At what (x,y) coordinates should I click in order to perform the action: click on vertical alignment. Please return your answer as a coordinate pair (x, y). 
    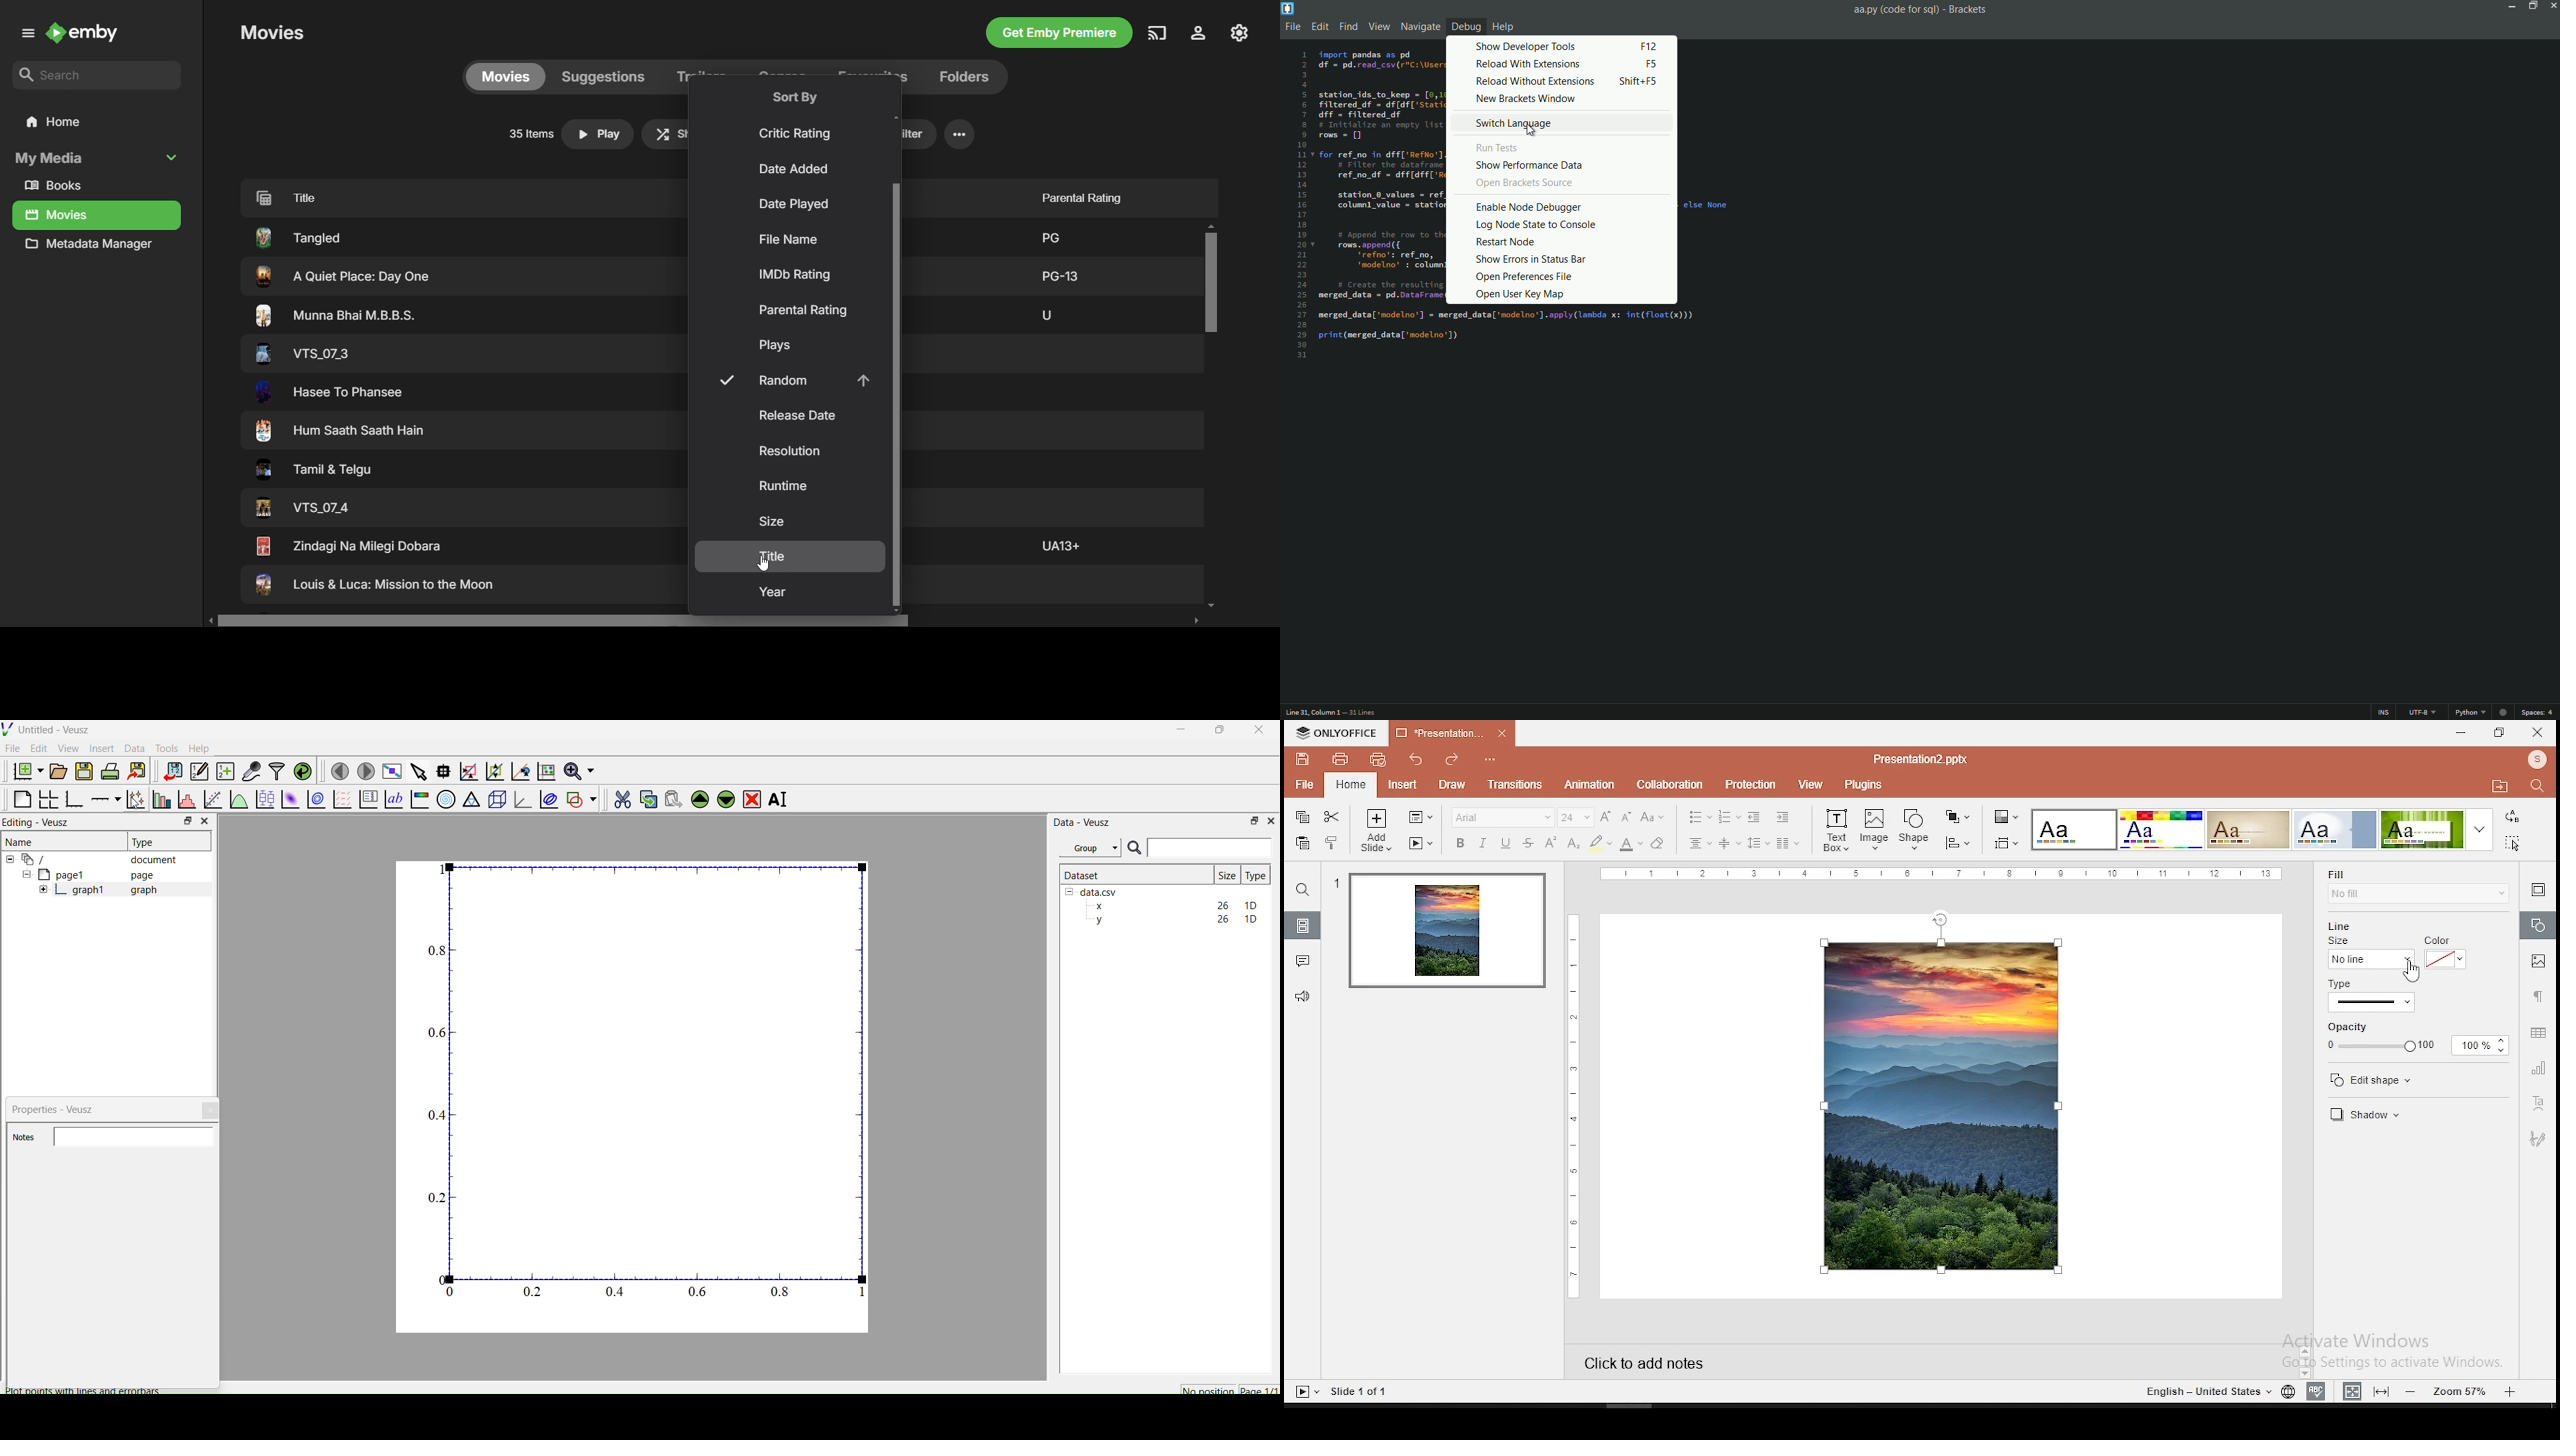
    Looking at the image, I should click on (1729, 843).